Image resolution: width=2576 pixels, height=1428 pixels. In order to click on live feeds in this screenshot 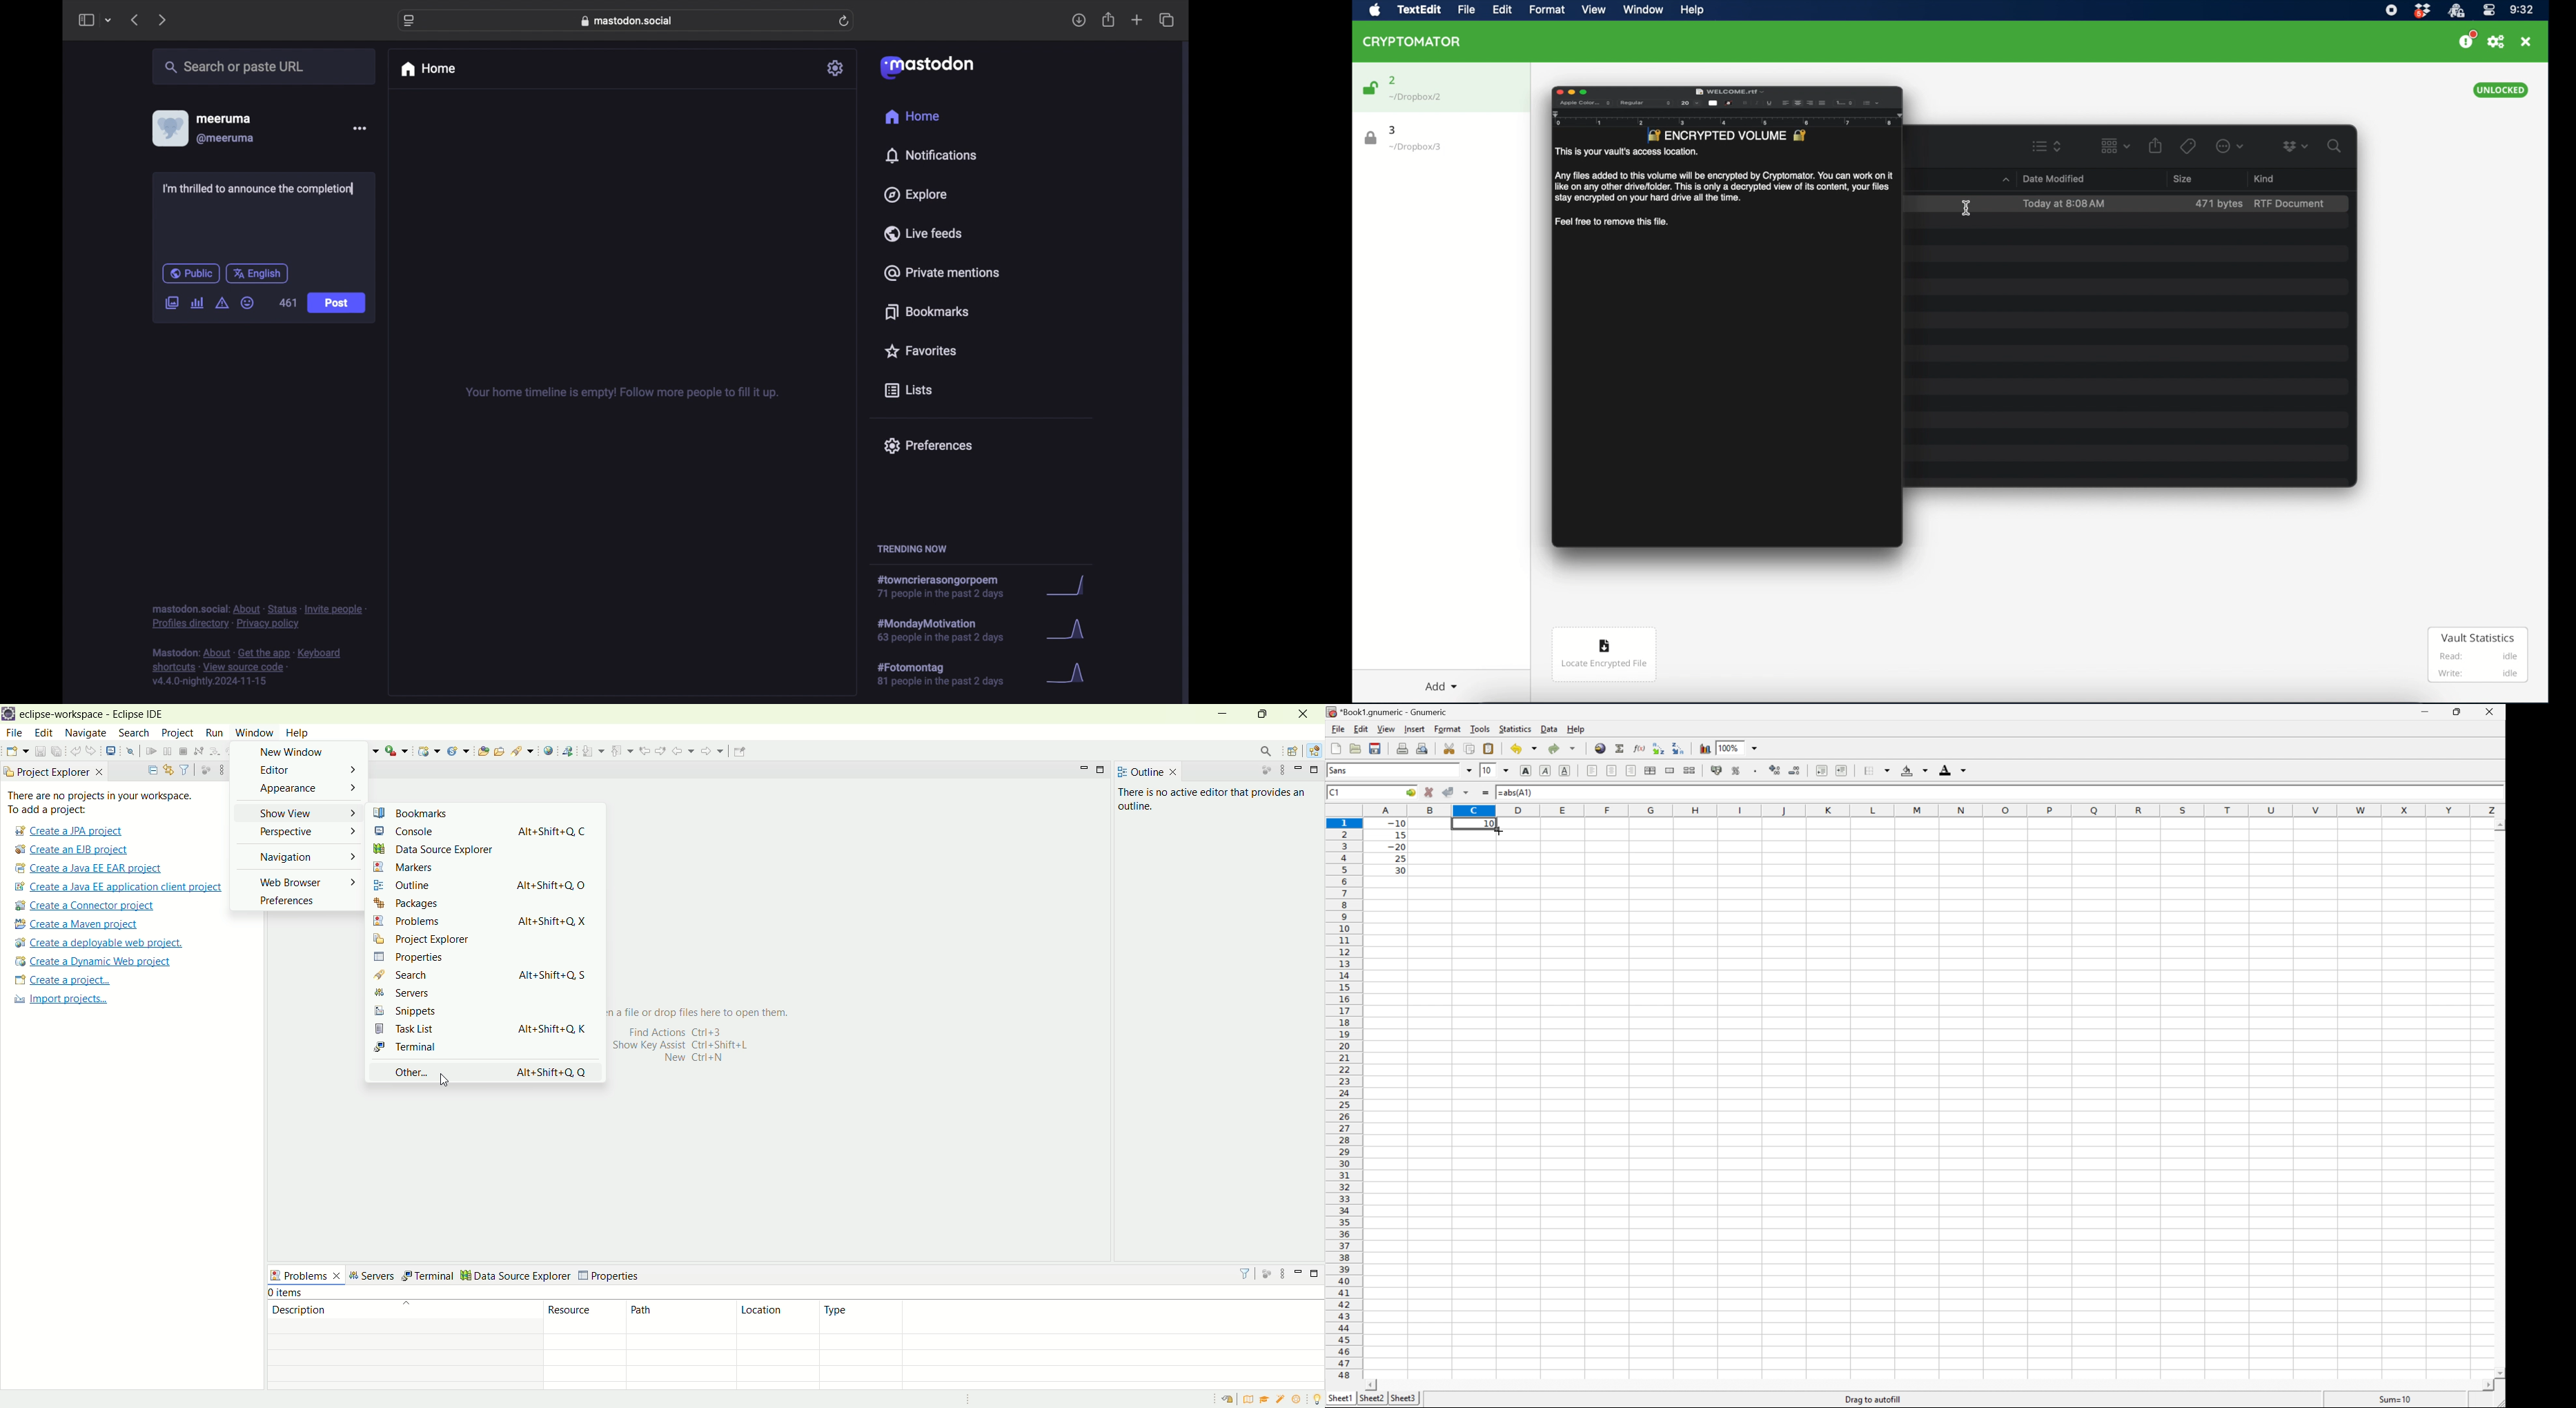, I will do `click(922, 233)`.